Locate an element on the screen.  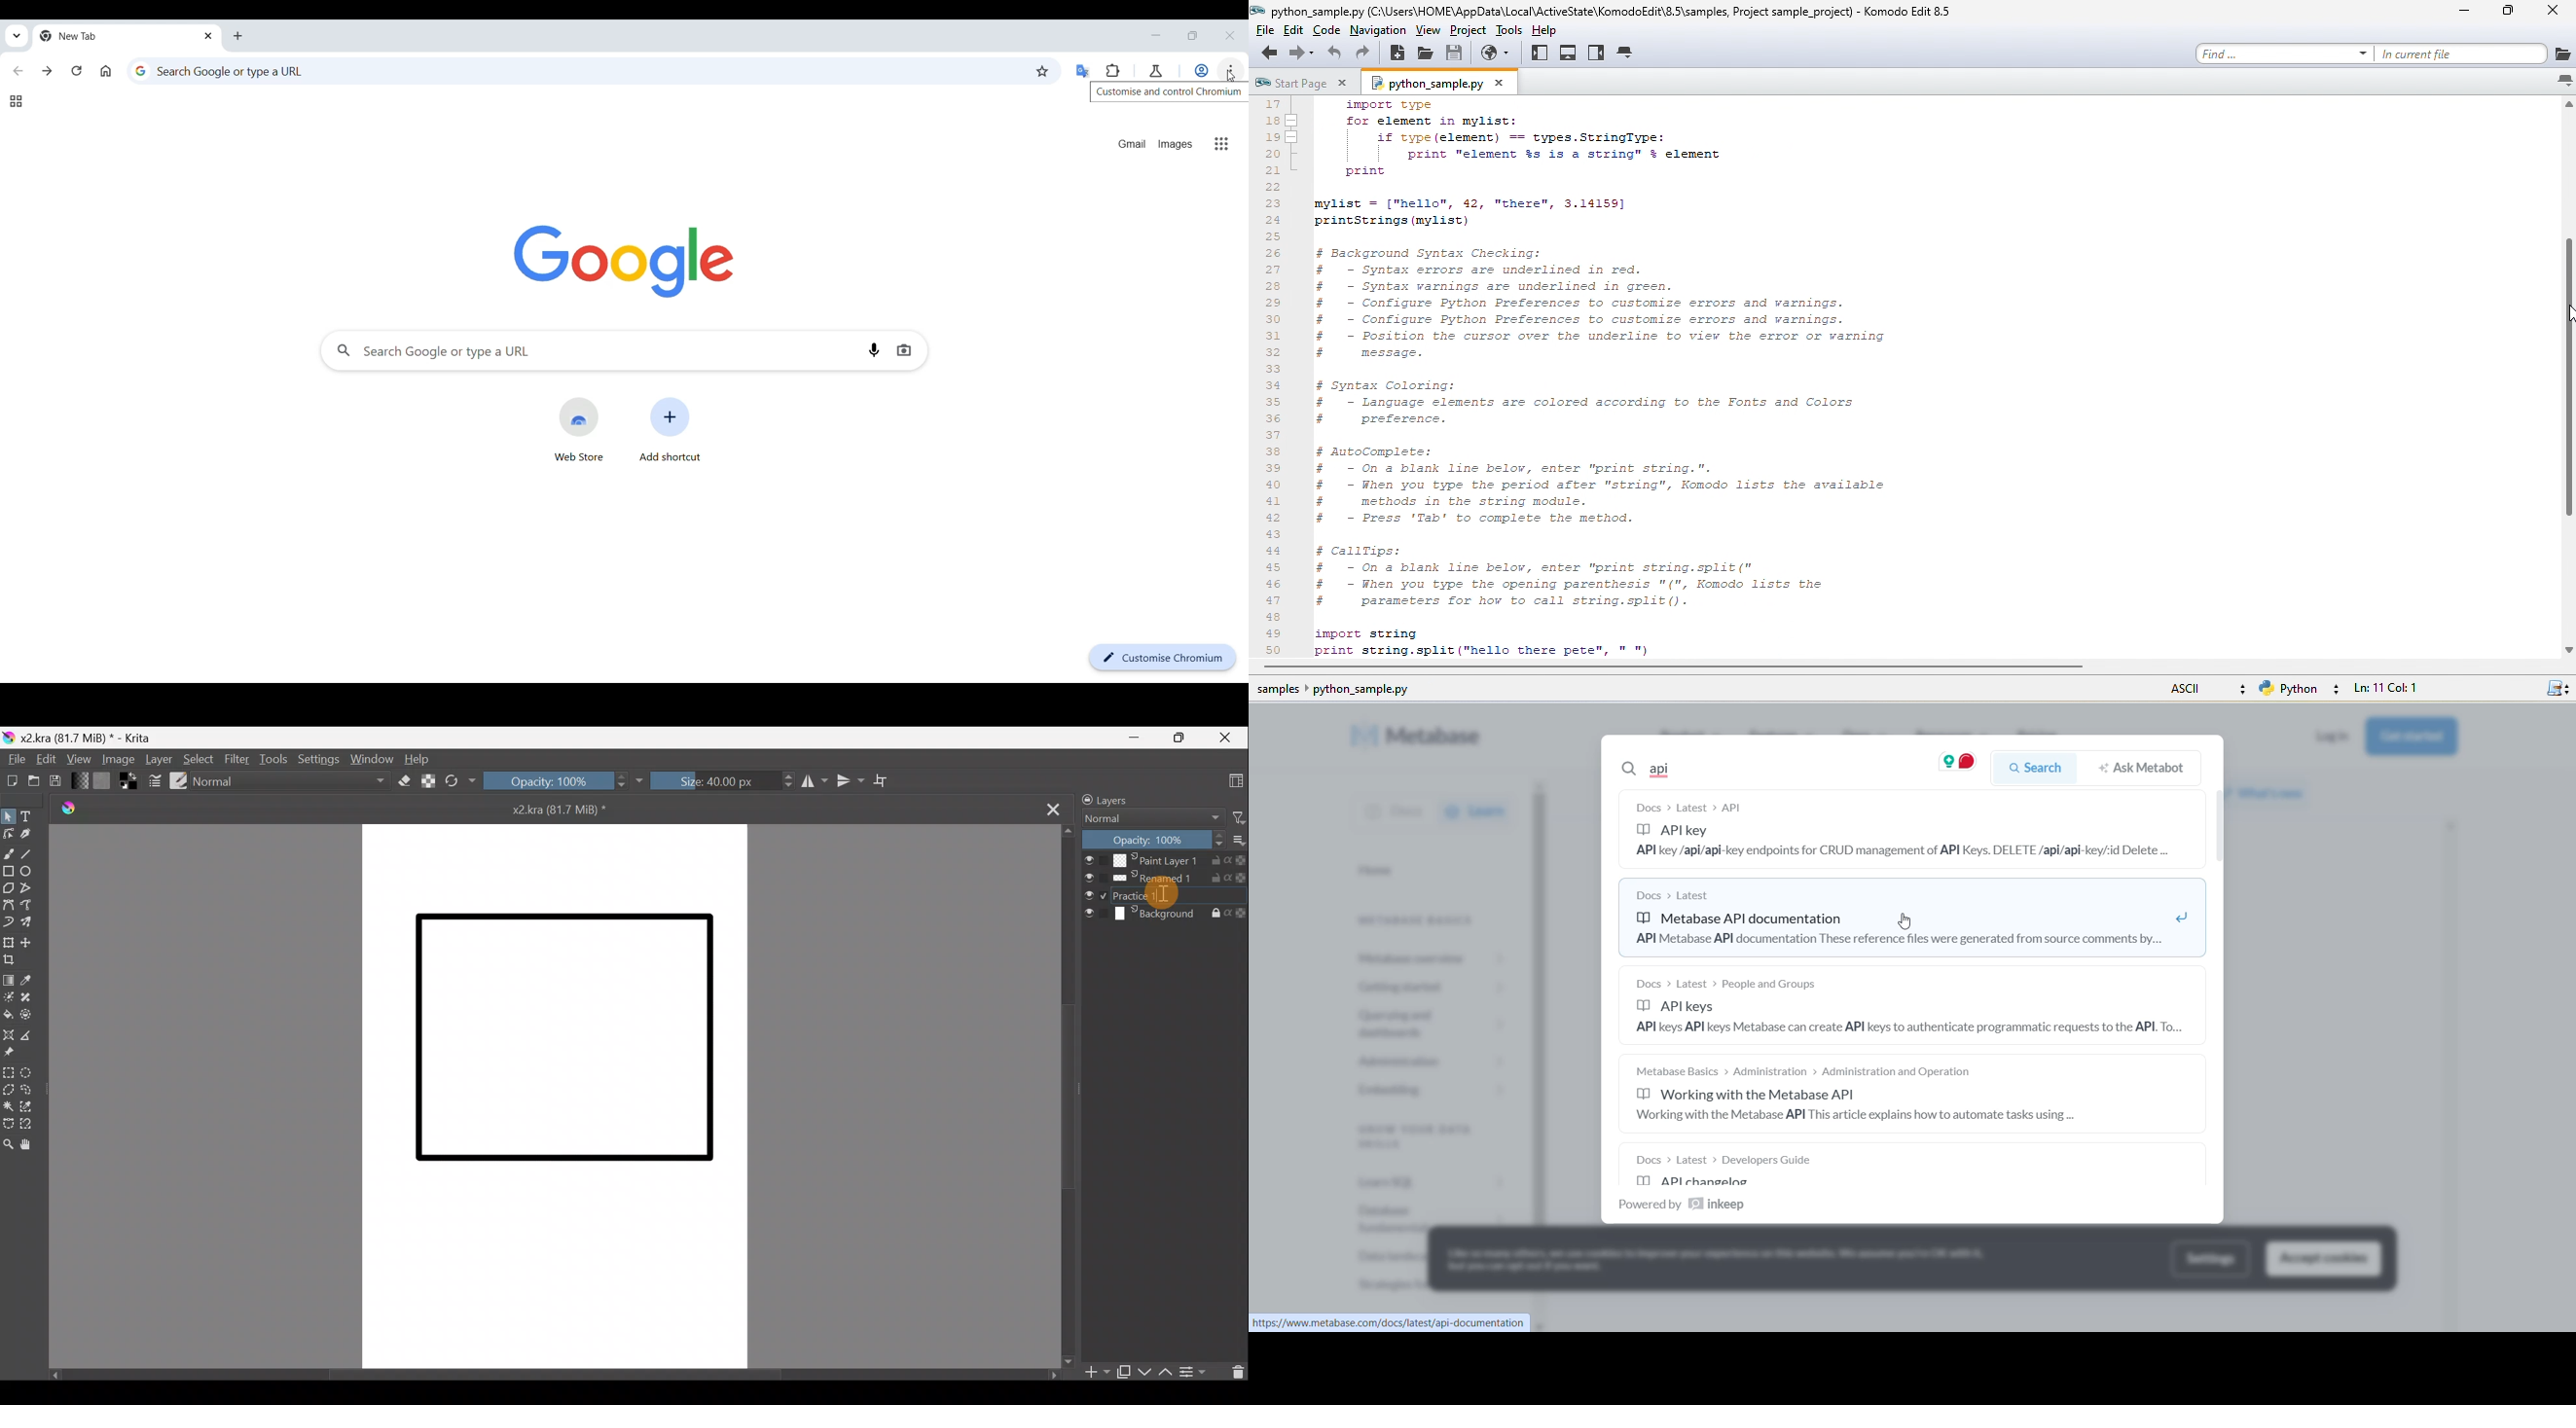
Tools is located at coordinates (275, 760).